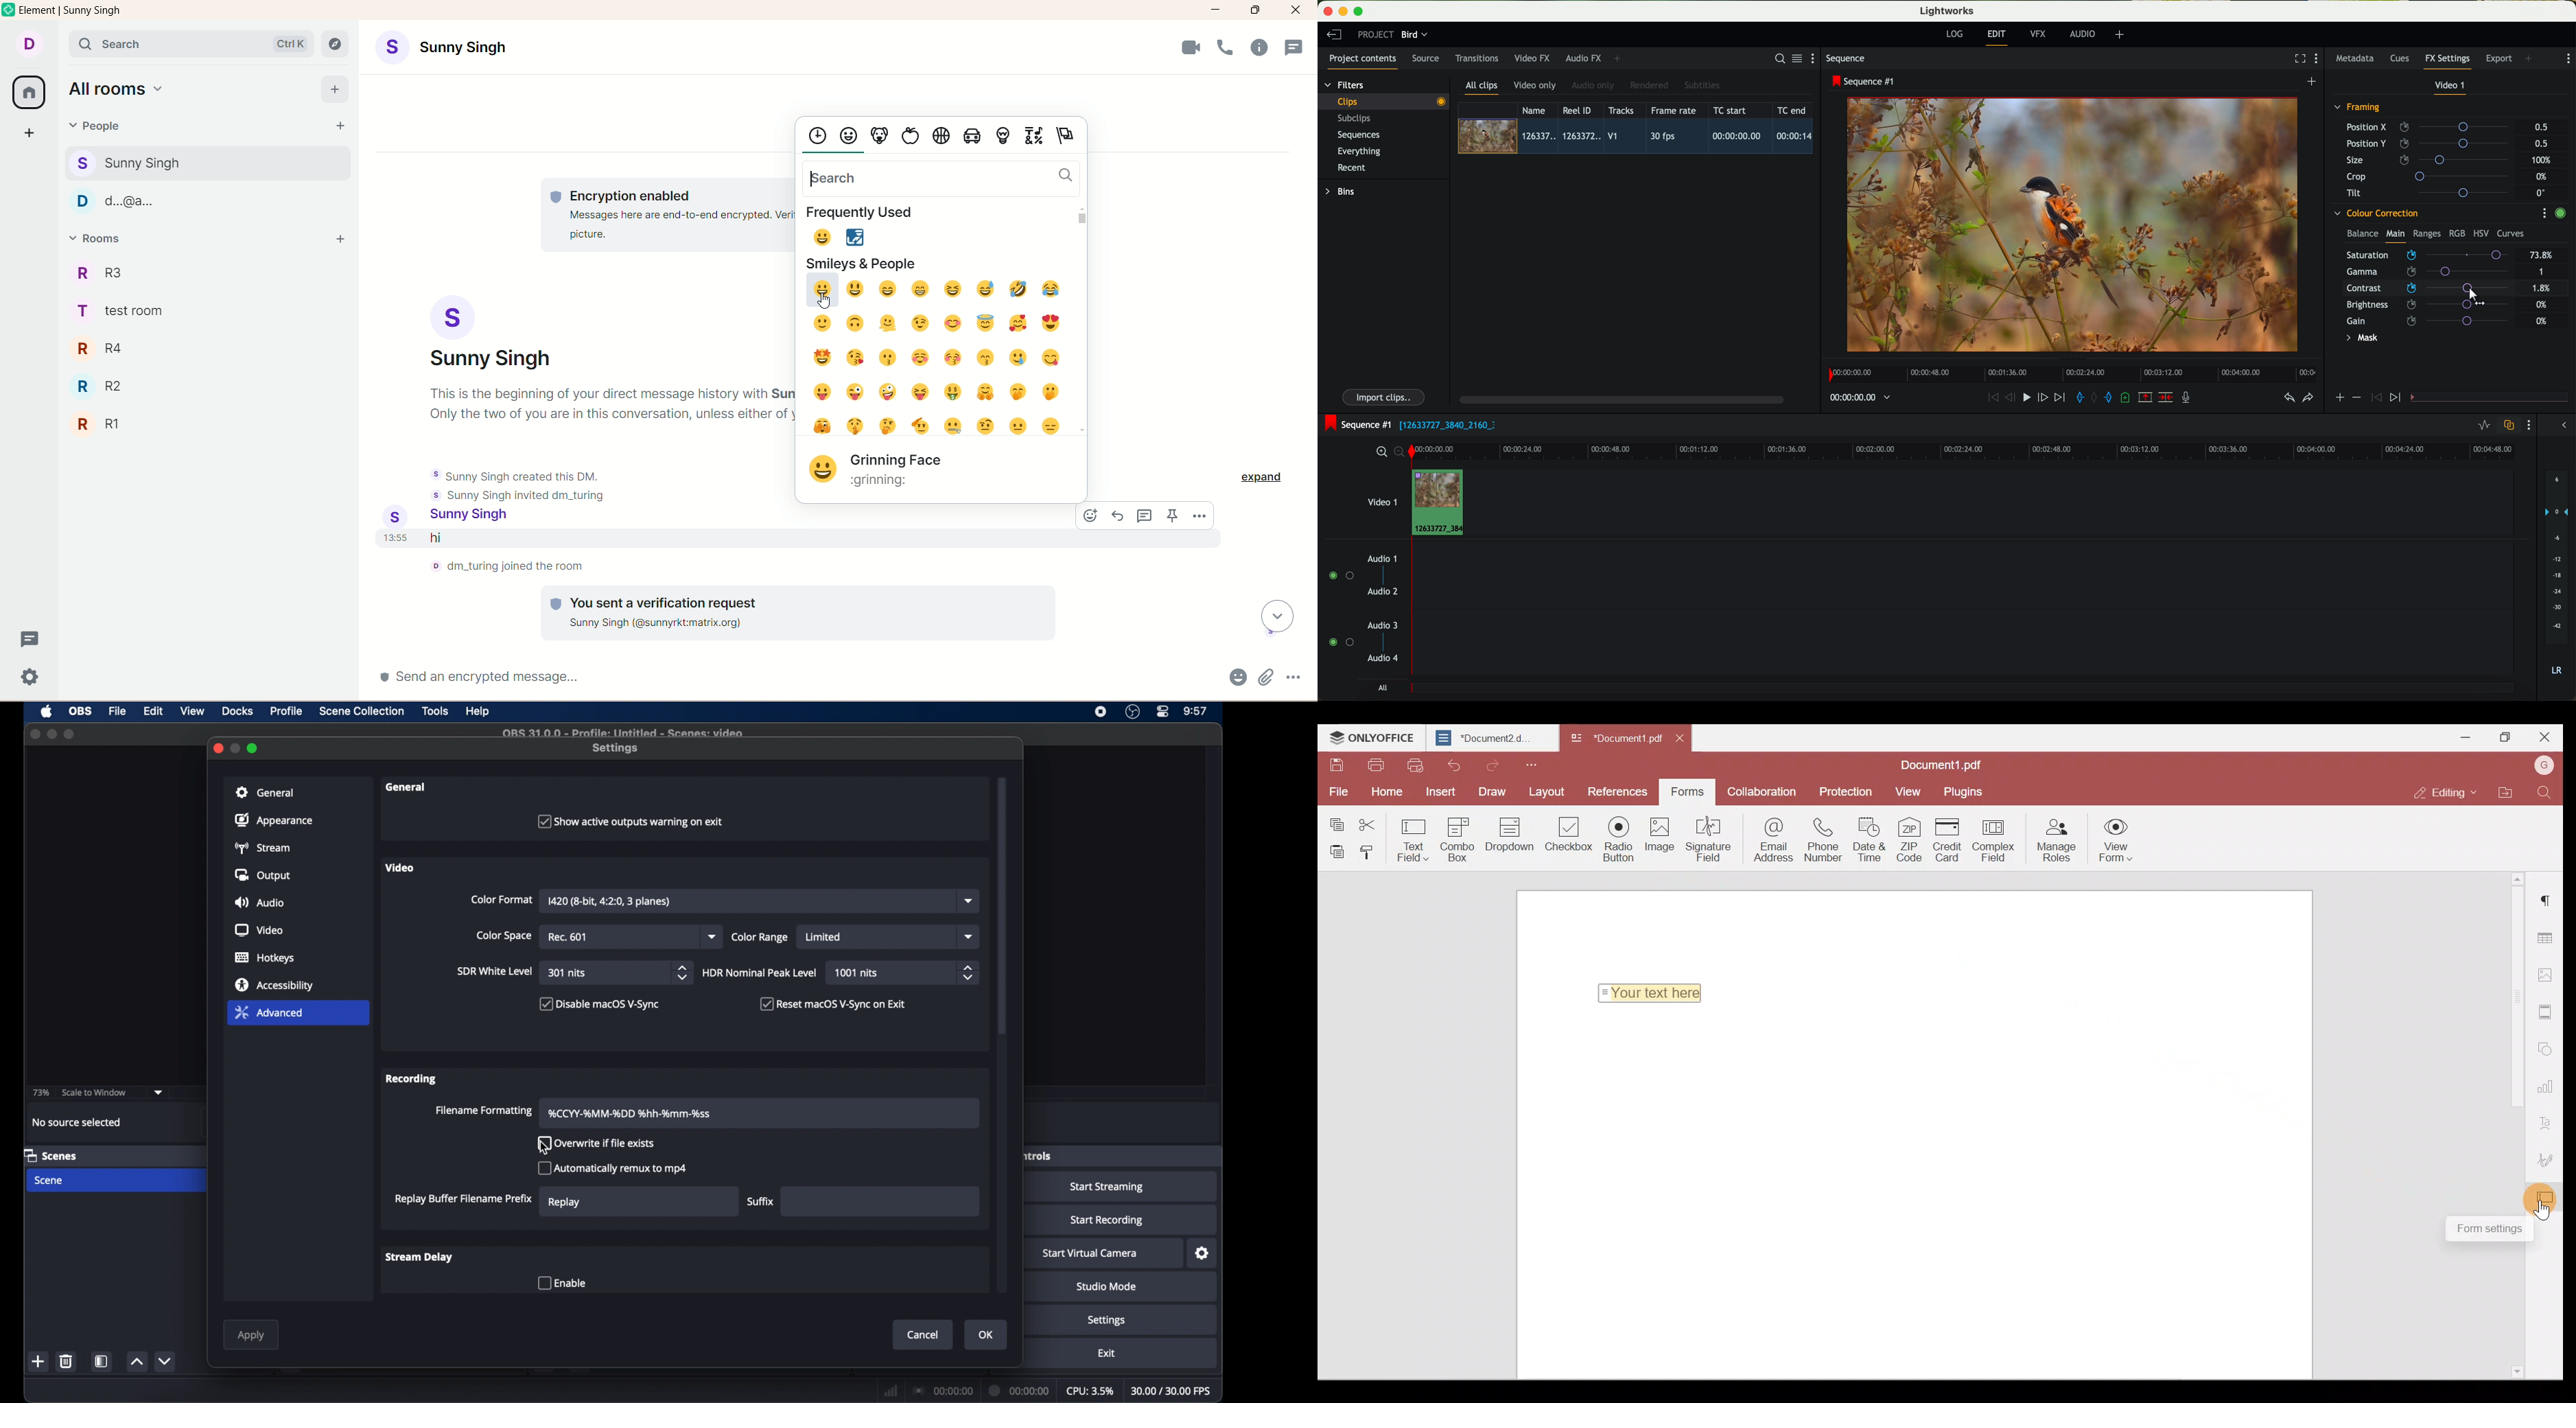  What do you see at coordinates (192, 711) in the screenshot?
I see `view` at bounding box center [192, 711].